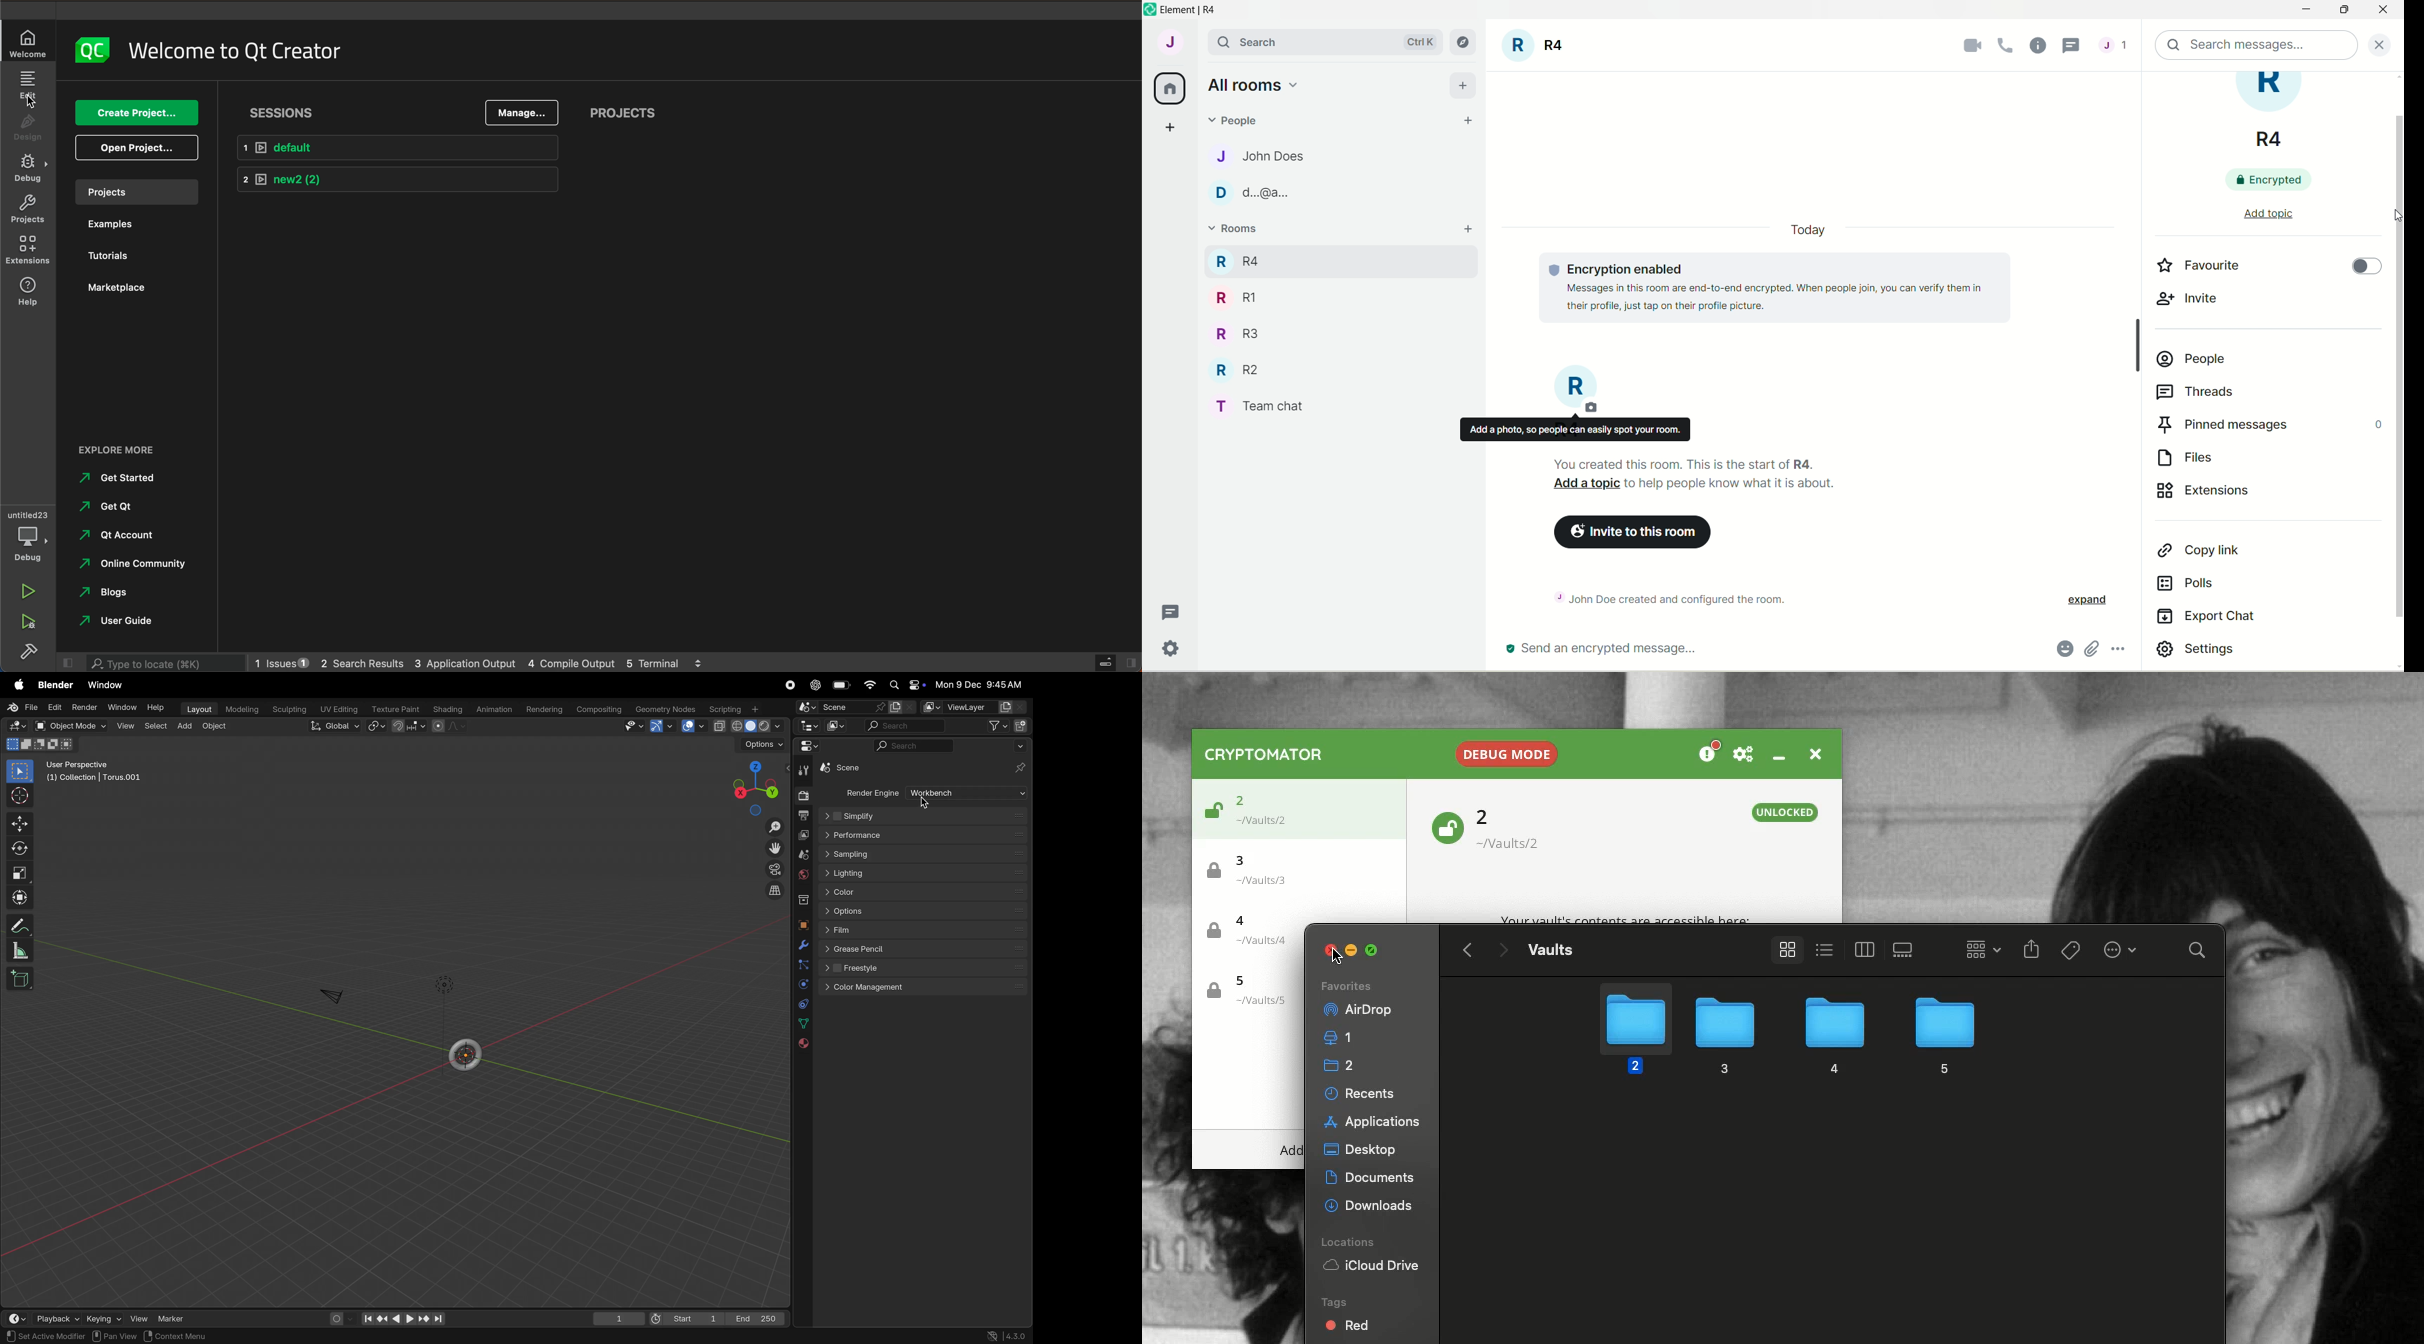 The height and width of the screenshot is (1344, 2436). What do you see at coordinates (2202, 393) in the screenshot?
I see `threads` at bounding box center [2202, 393].